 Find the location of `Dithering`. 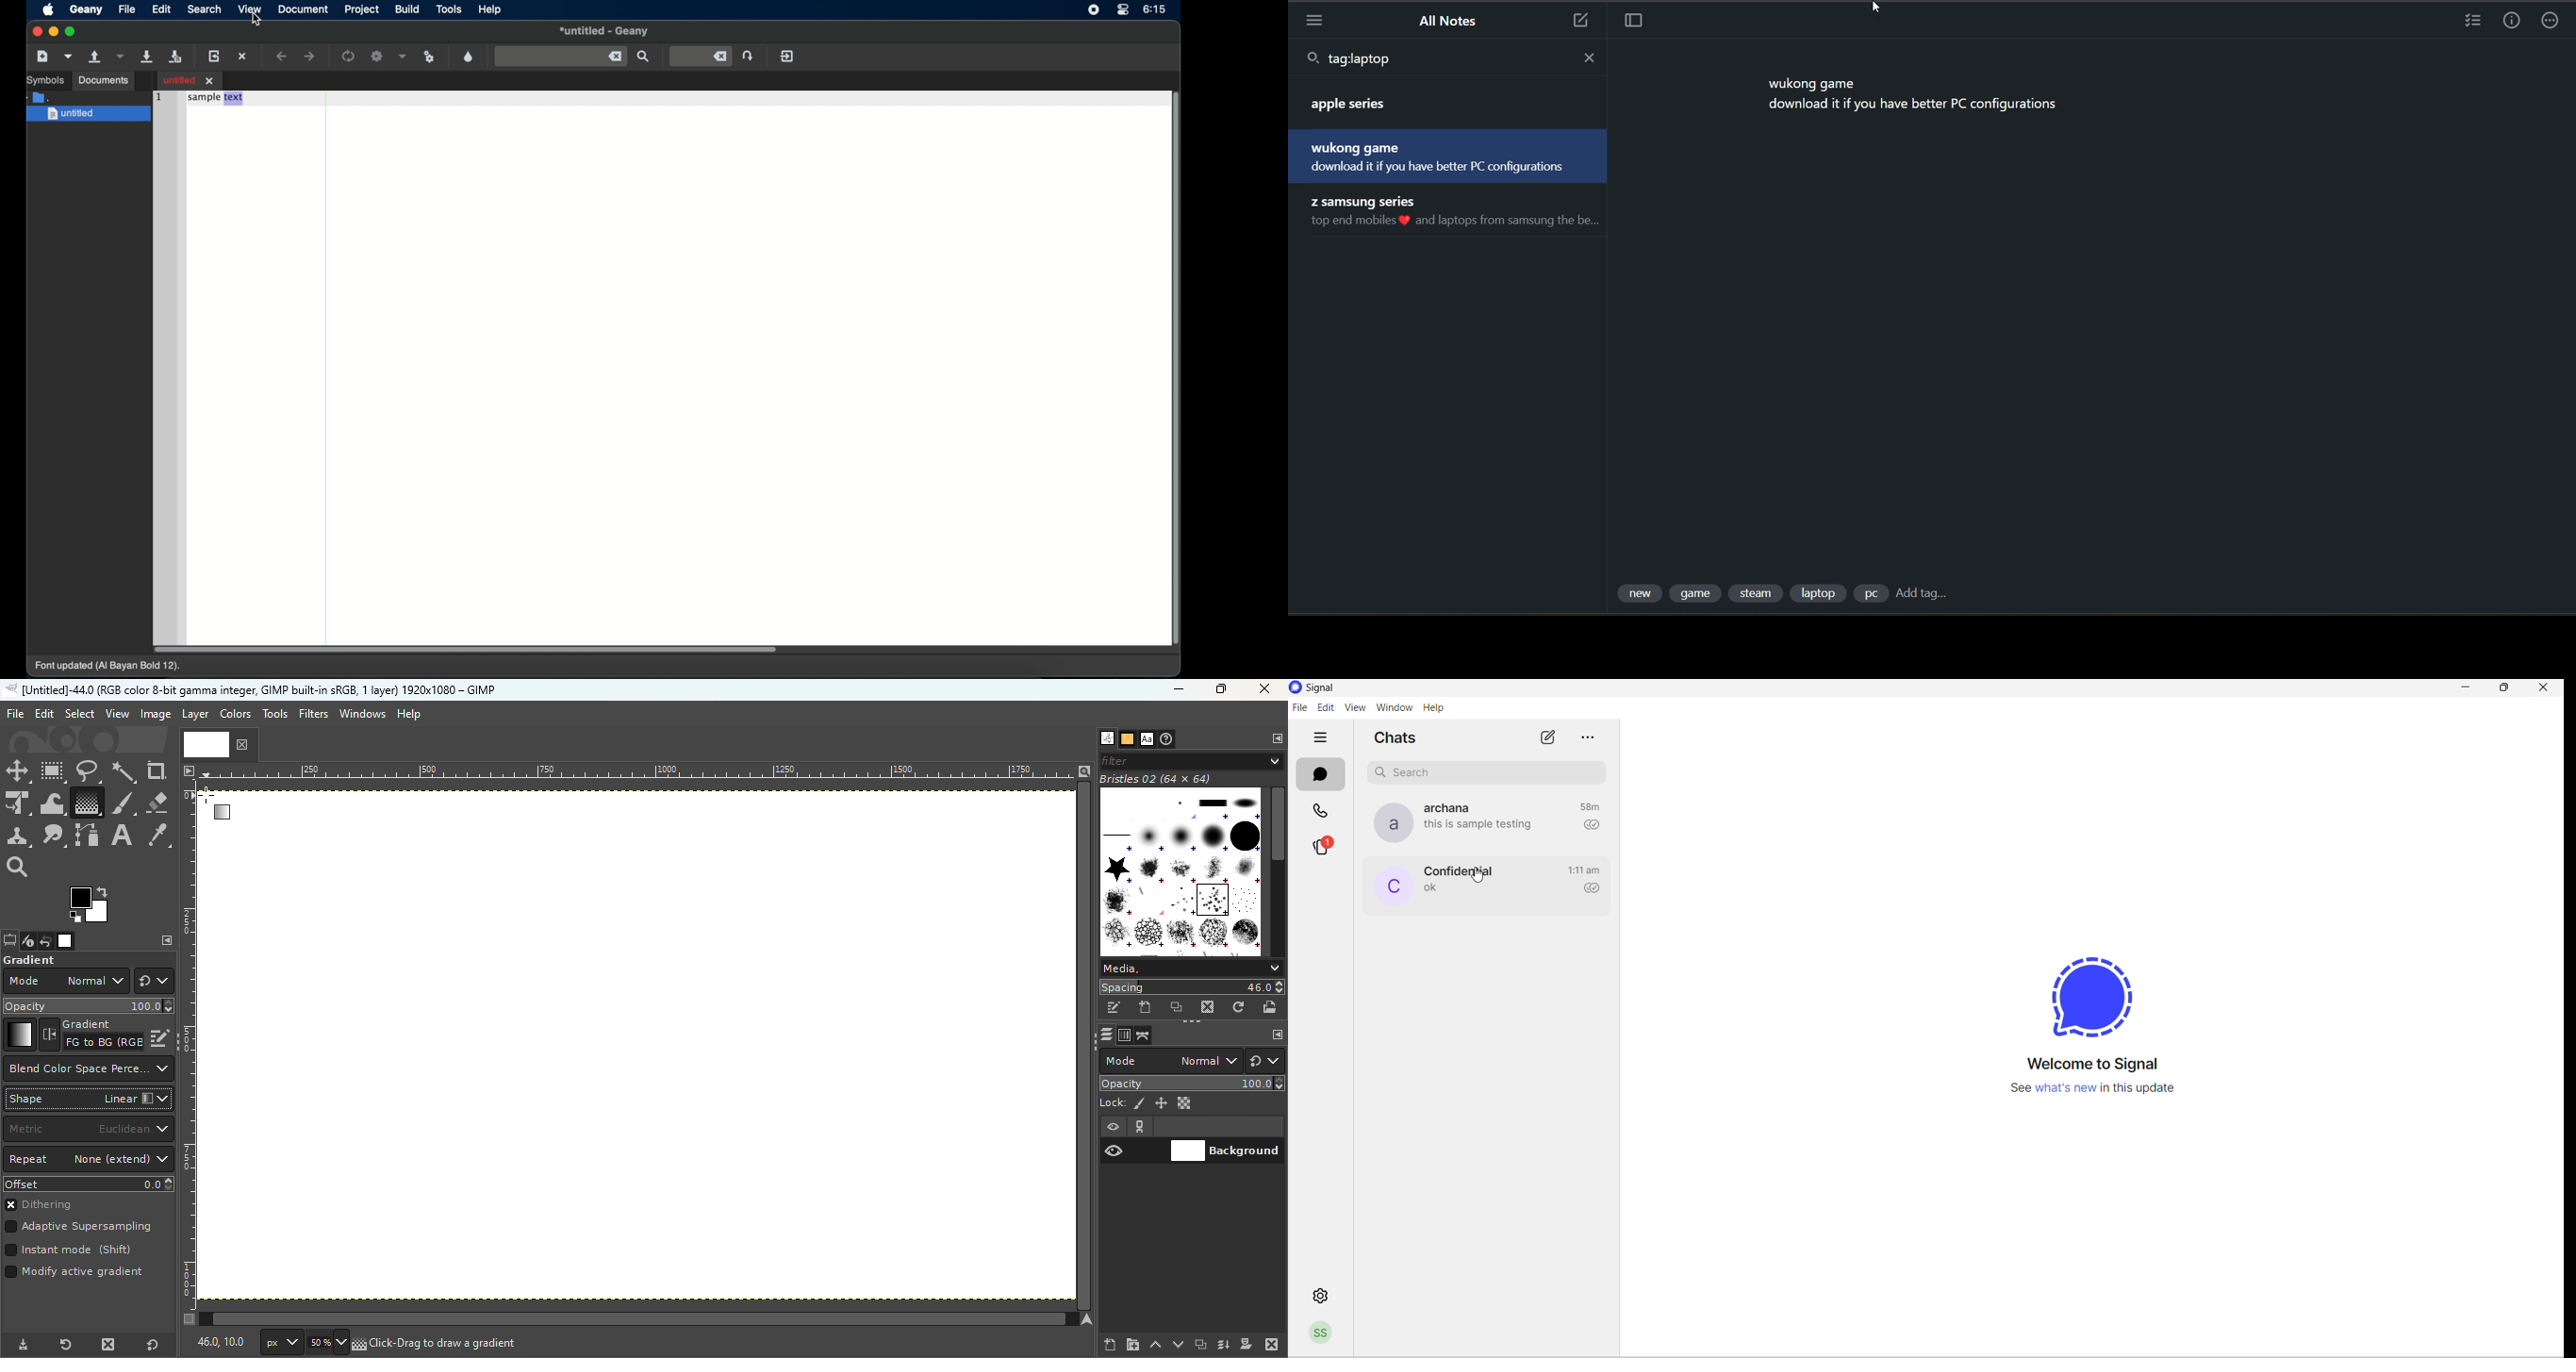

Dithering is located at coordinates (46, 1206).